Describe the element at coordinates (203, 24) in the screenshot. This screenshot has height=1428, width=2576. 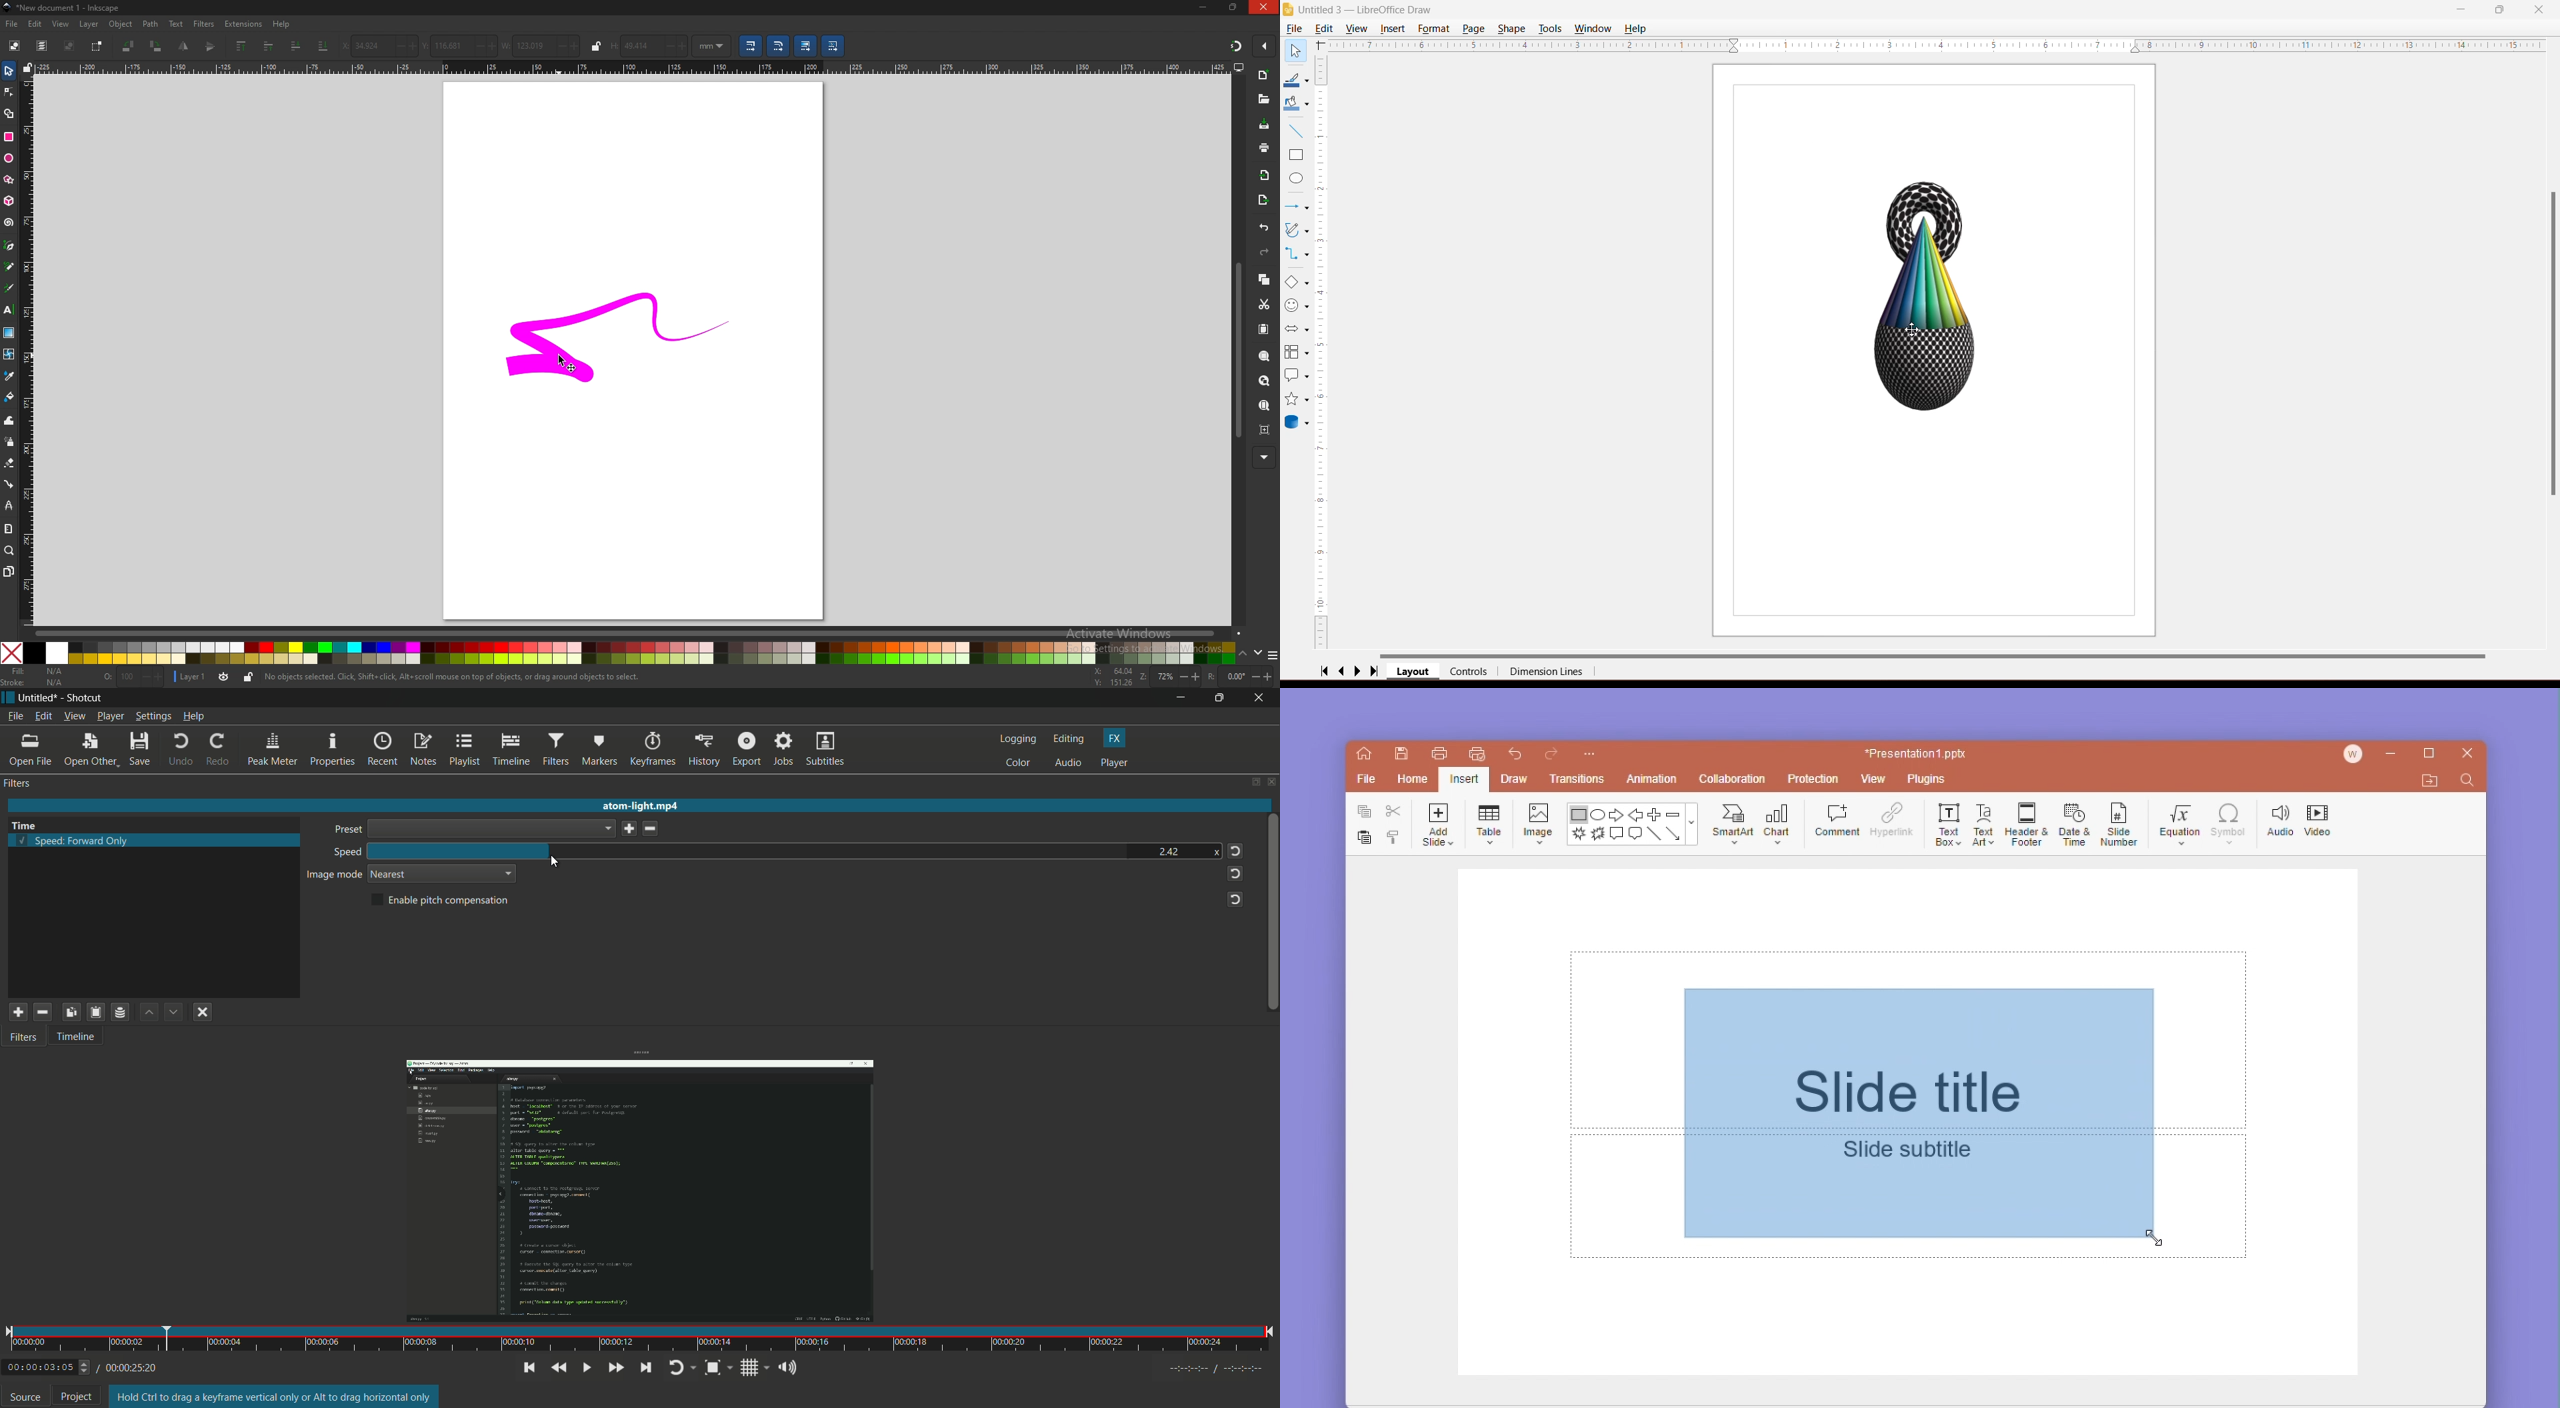
I see `filters` at that location.